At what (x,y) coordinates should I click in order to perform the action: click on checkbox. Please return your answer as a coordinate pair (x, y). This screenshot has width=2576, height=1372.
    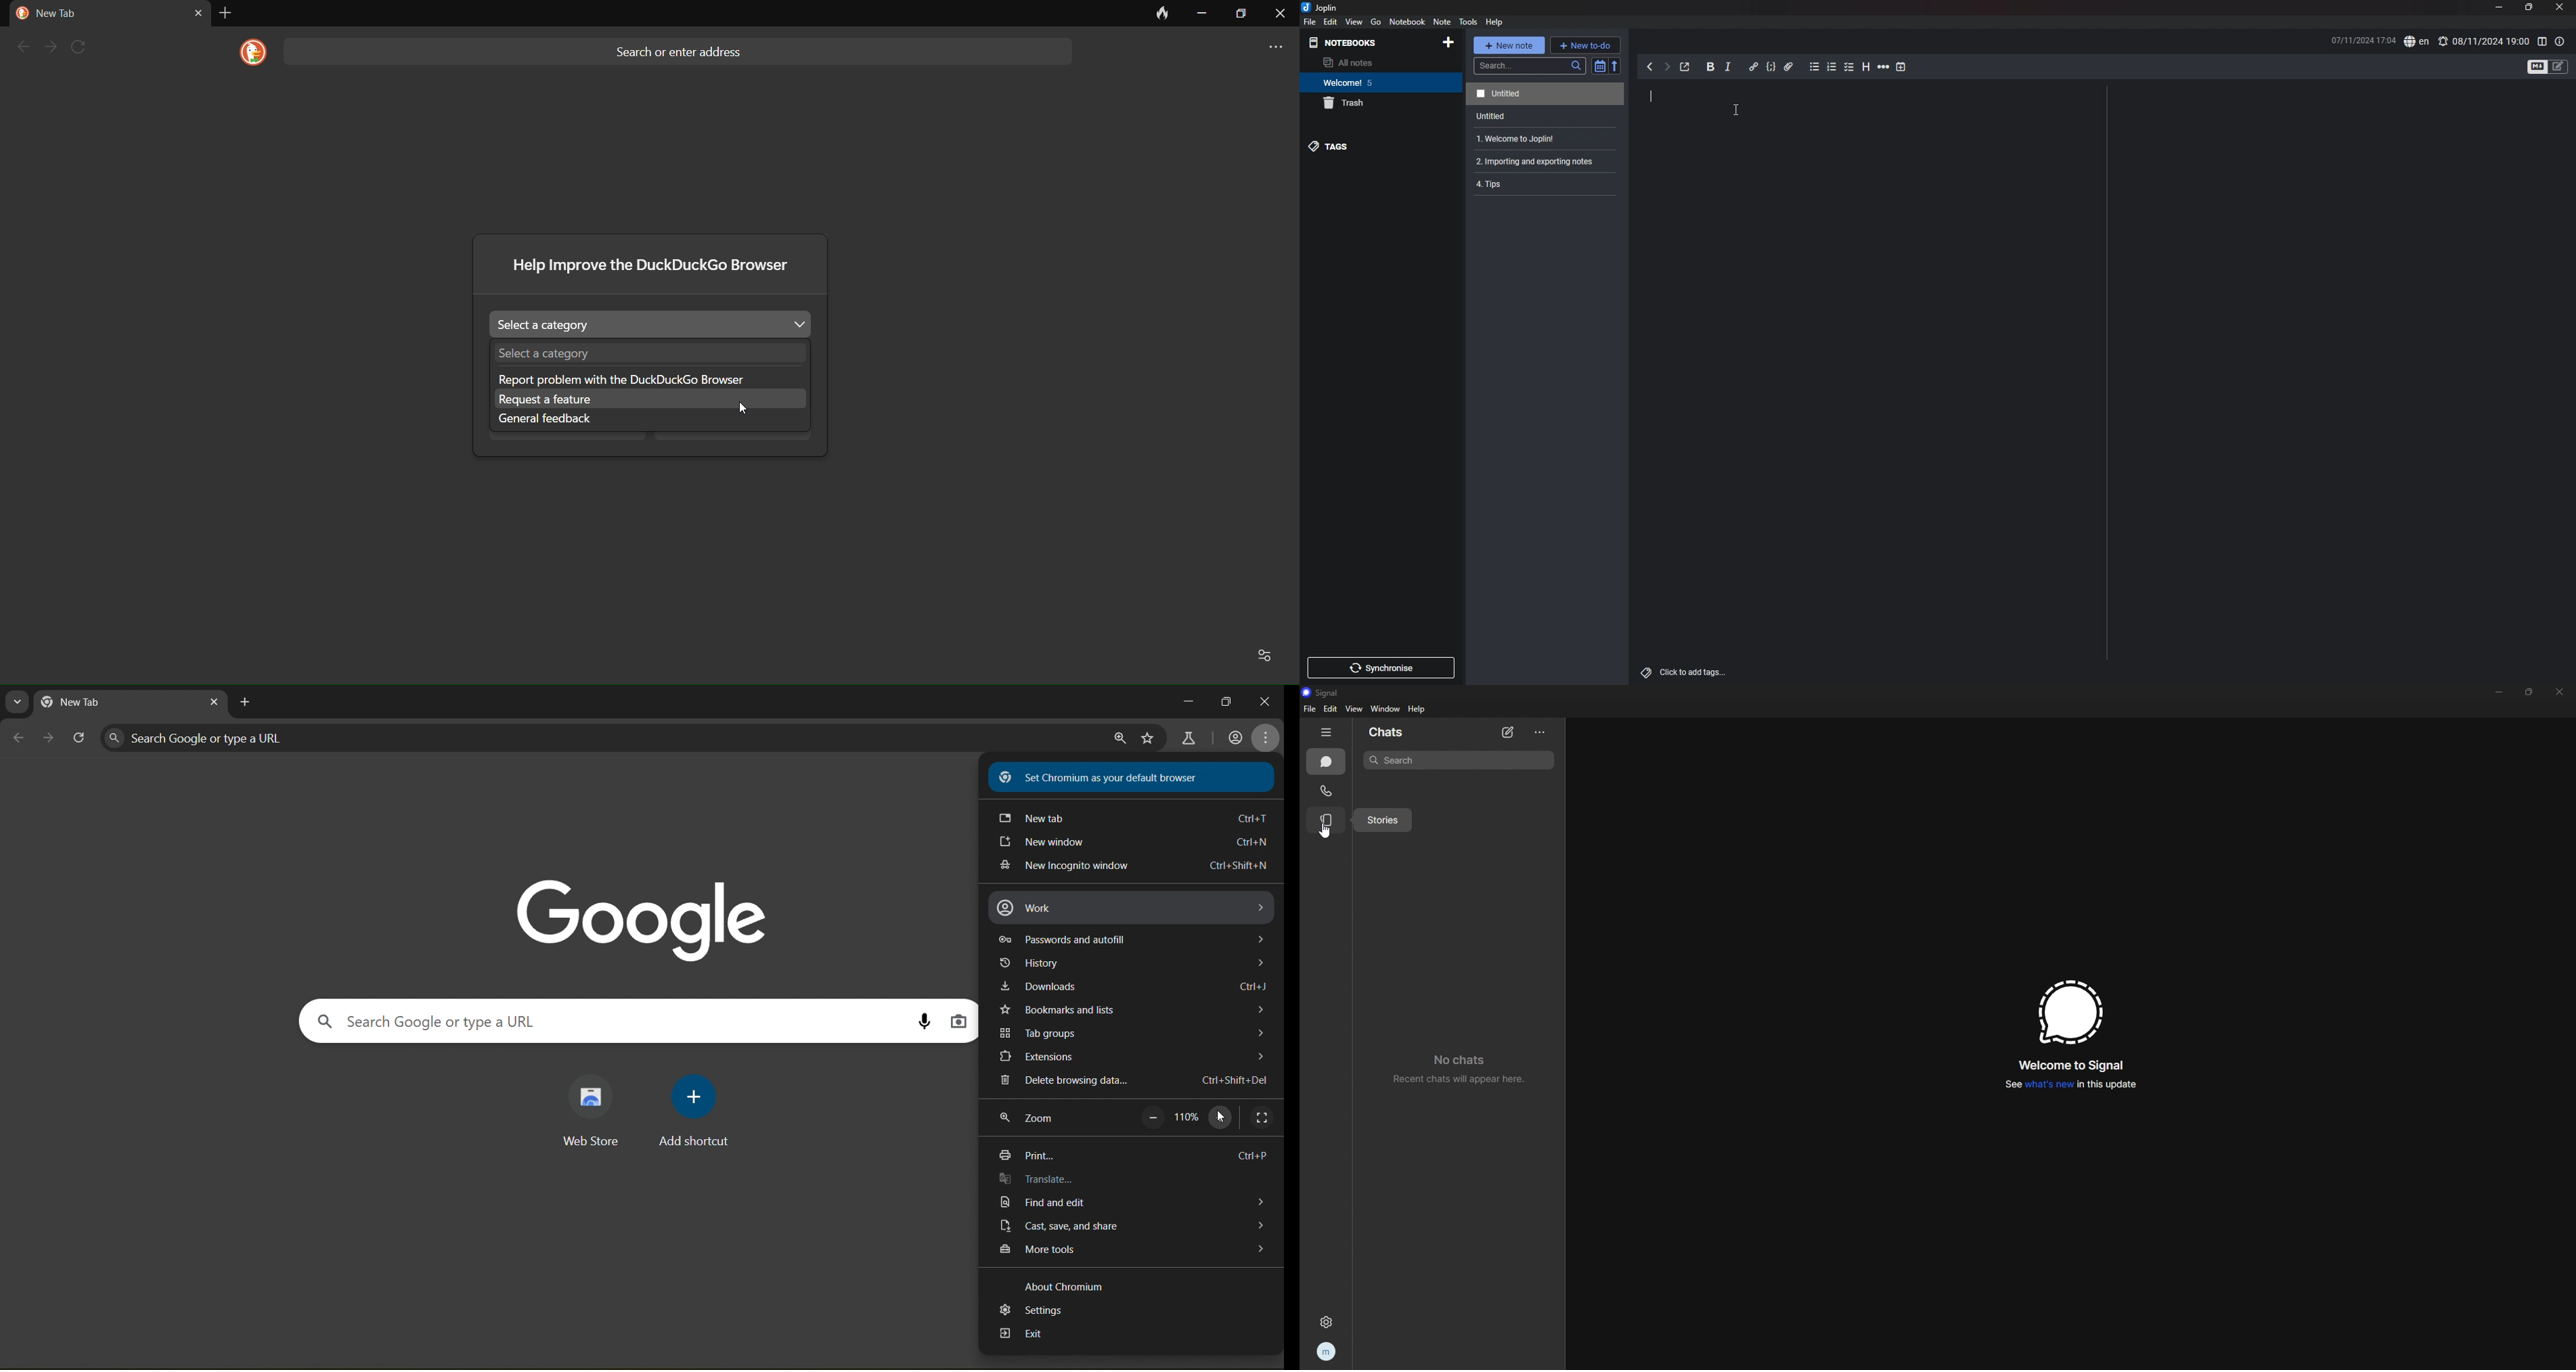
    Looking at the image, I should click on (1850, 67).